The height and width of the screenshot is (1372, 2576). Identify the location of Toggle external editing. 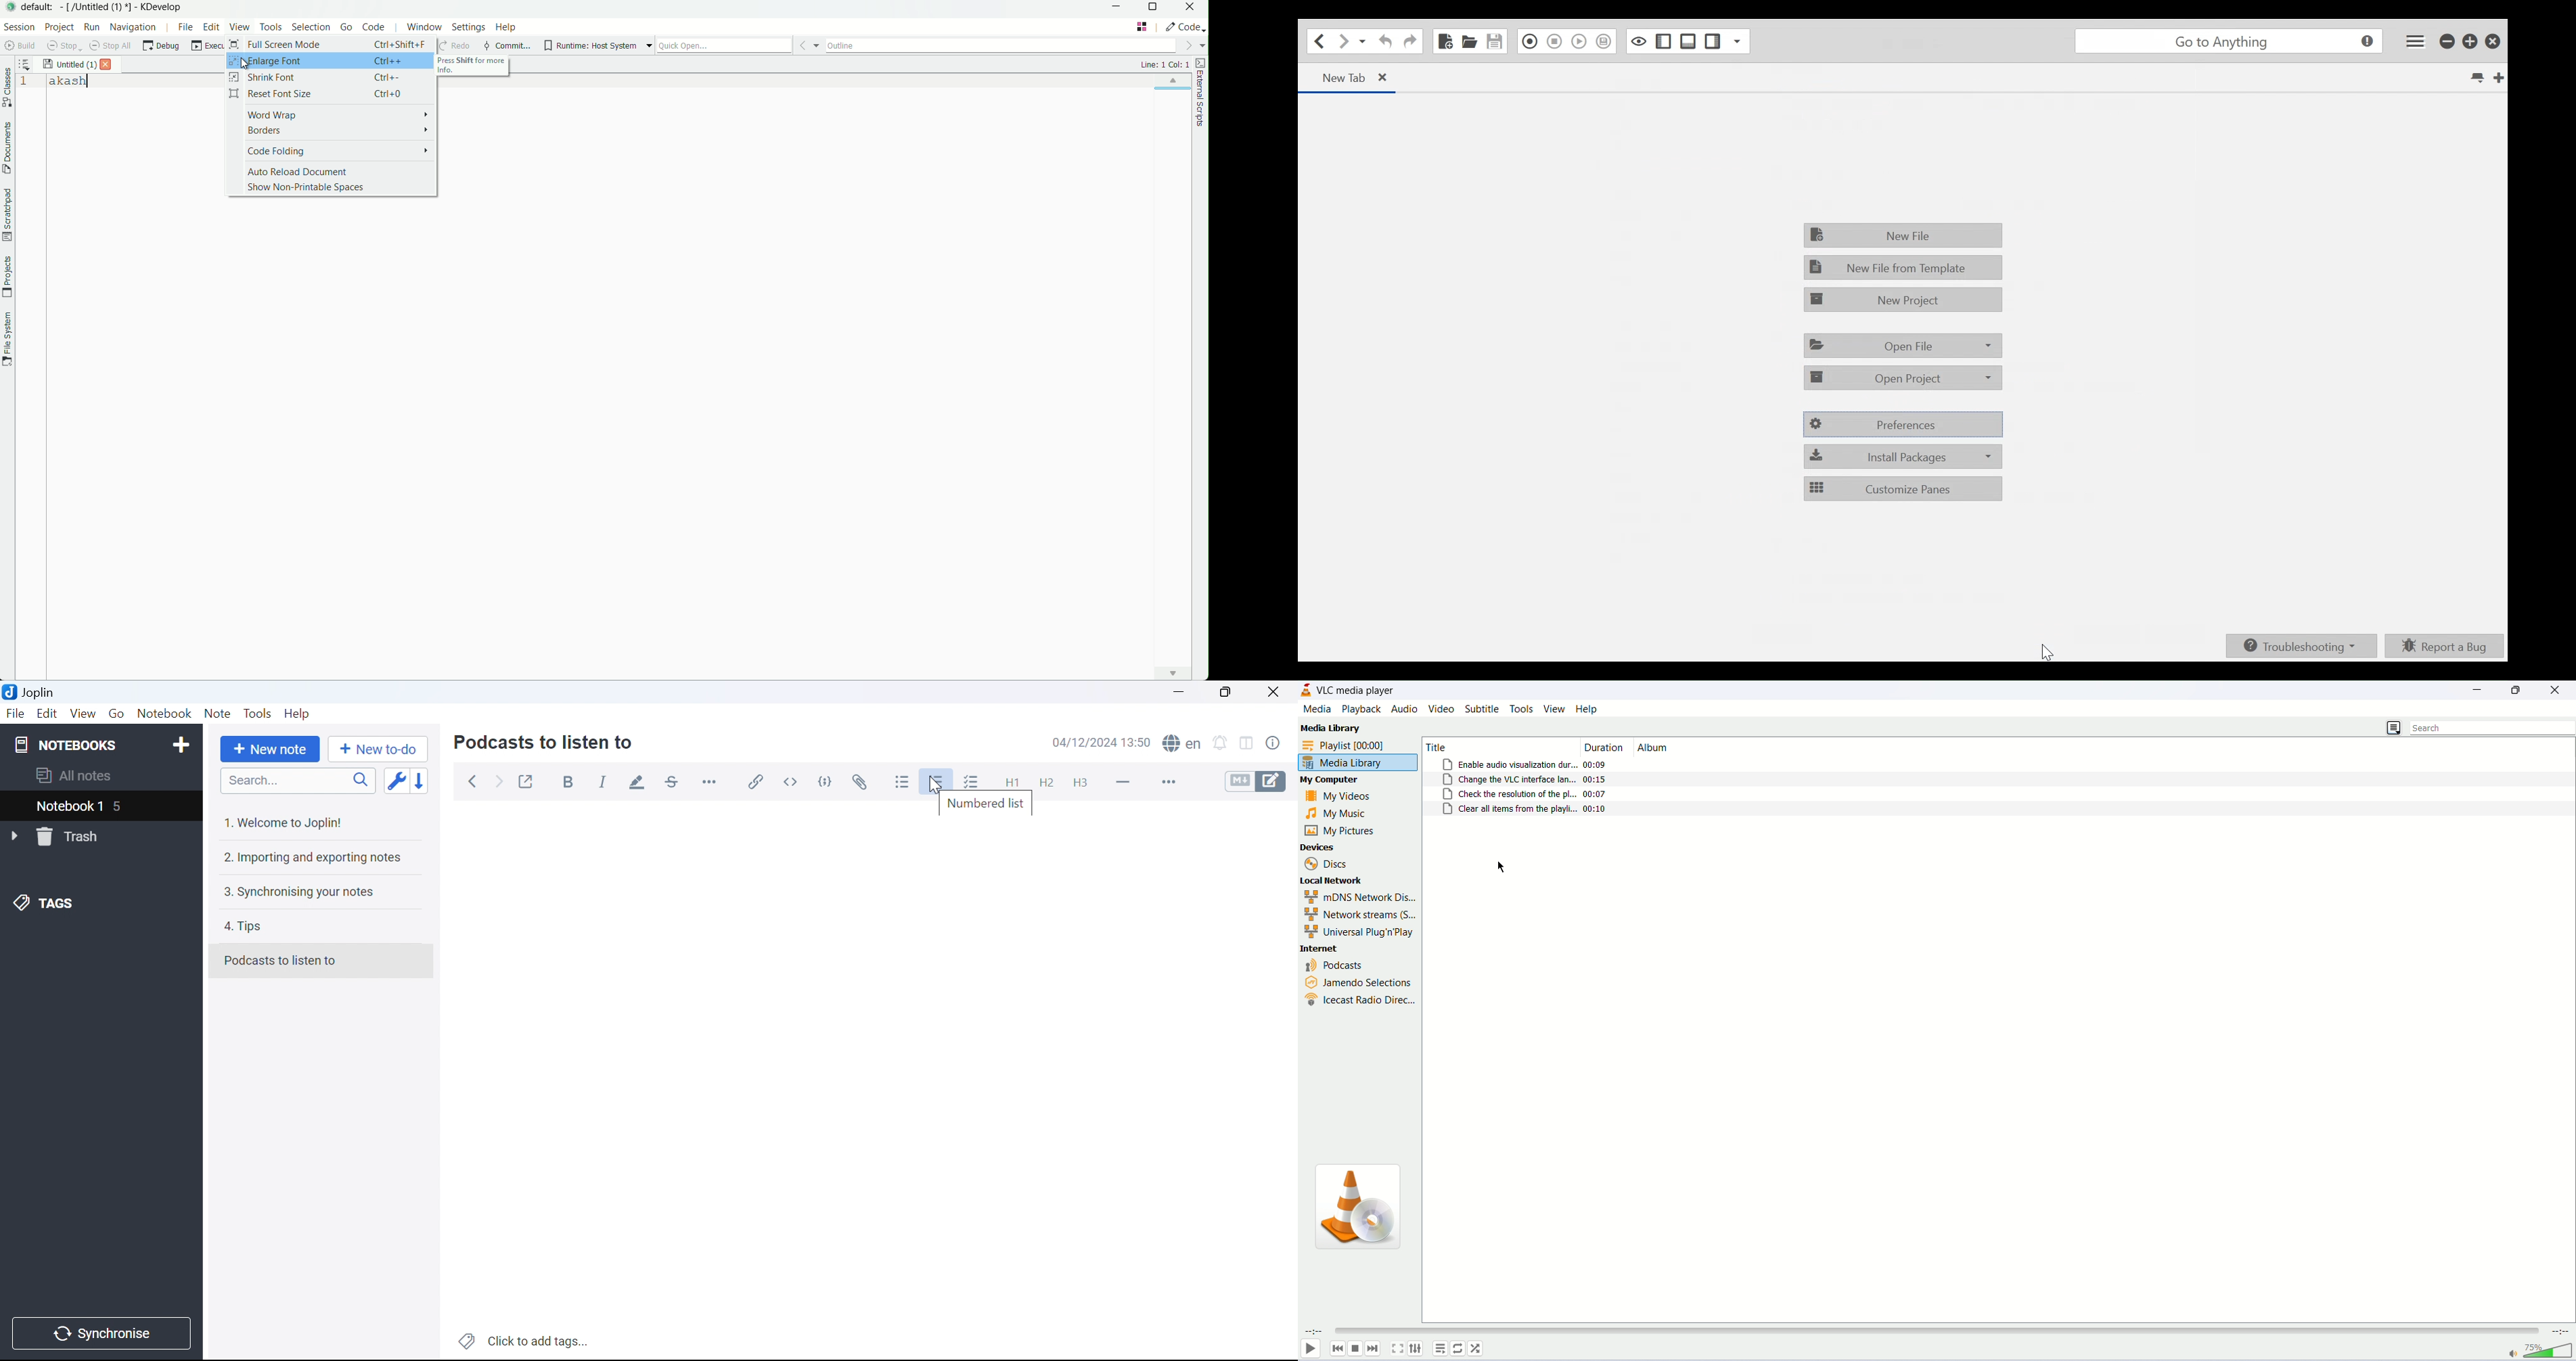
(527, 780).